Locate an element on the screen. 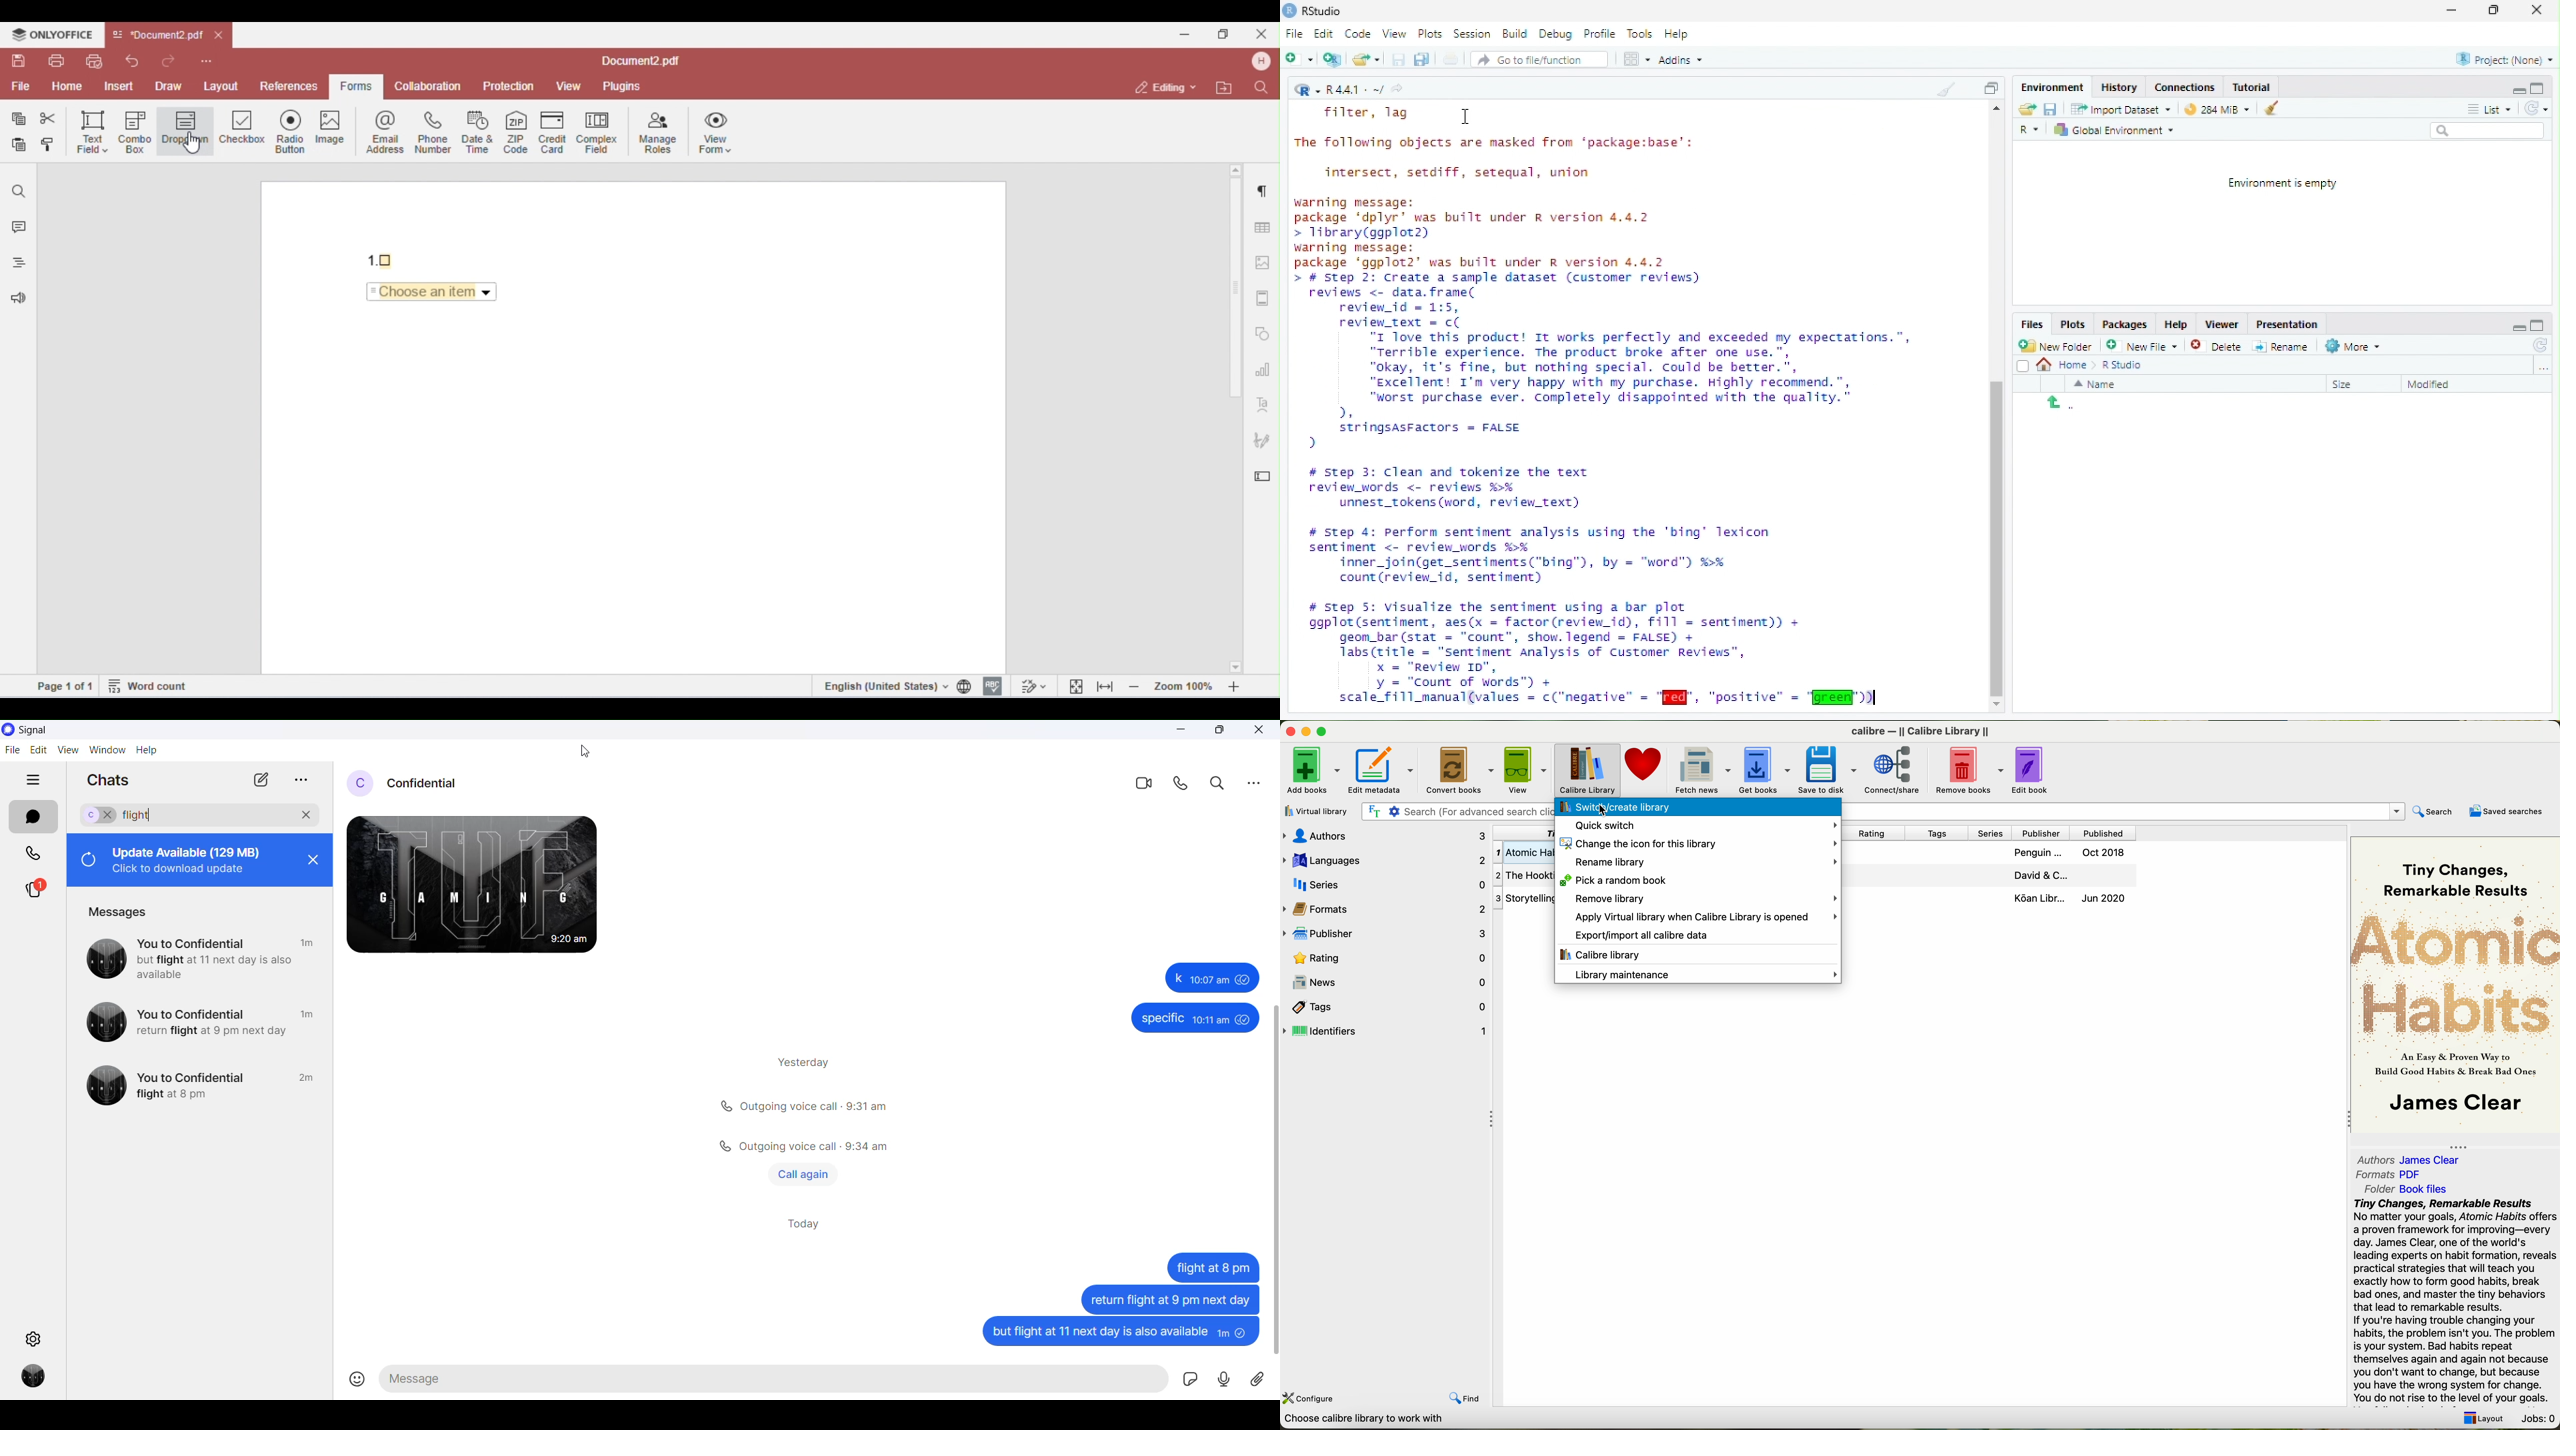 This screenshot has width=2576, height=1456. Profile is located at coordinates (1599, 33).